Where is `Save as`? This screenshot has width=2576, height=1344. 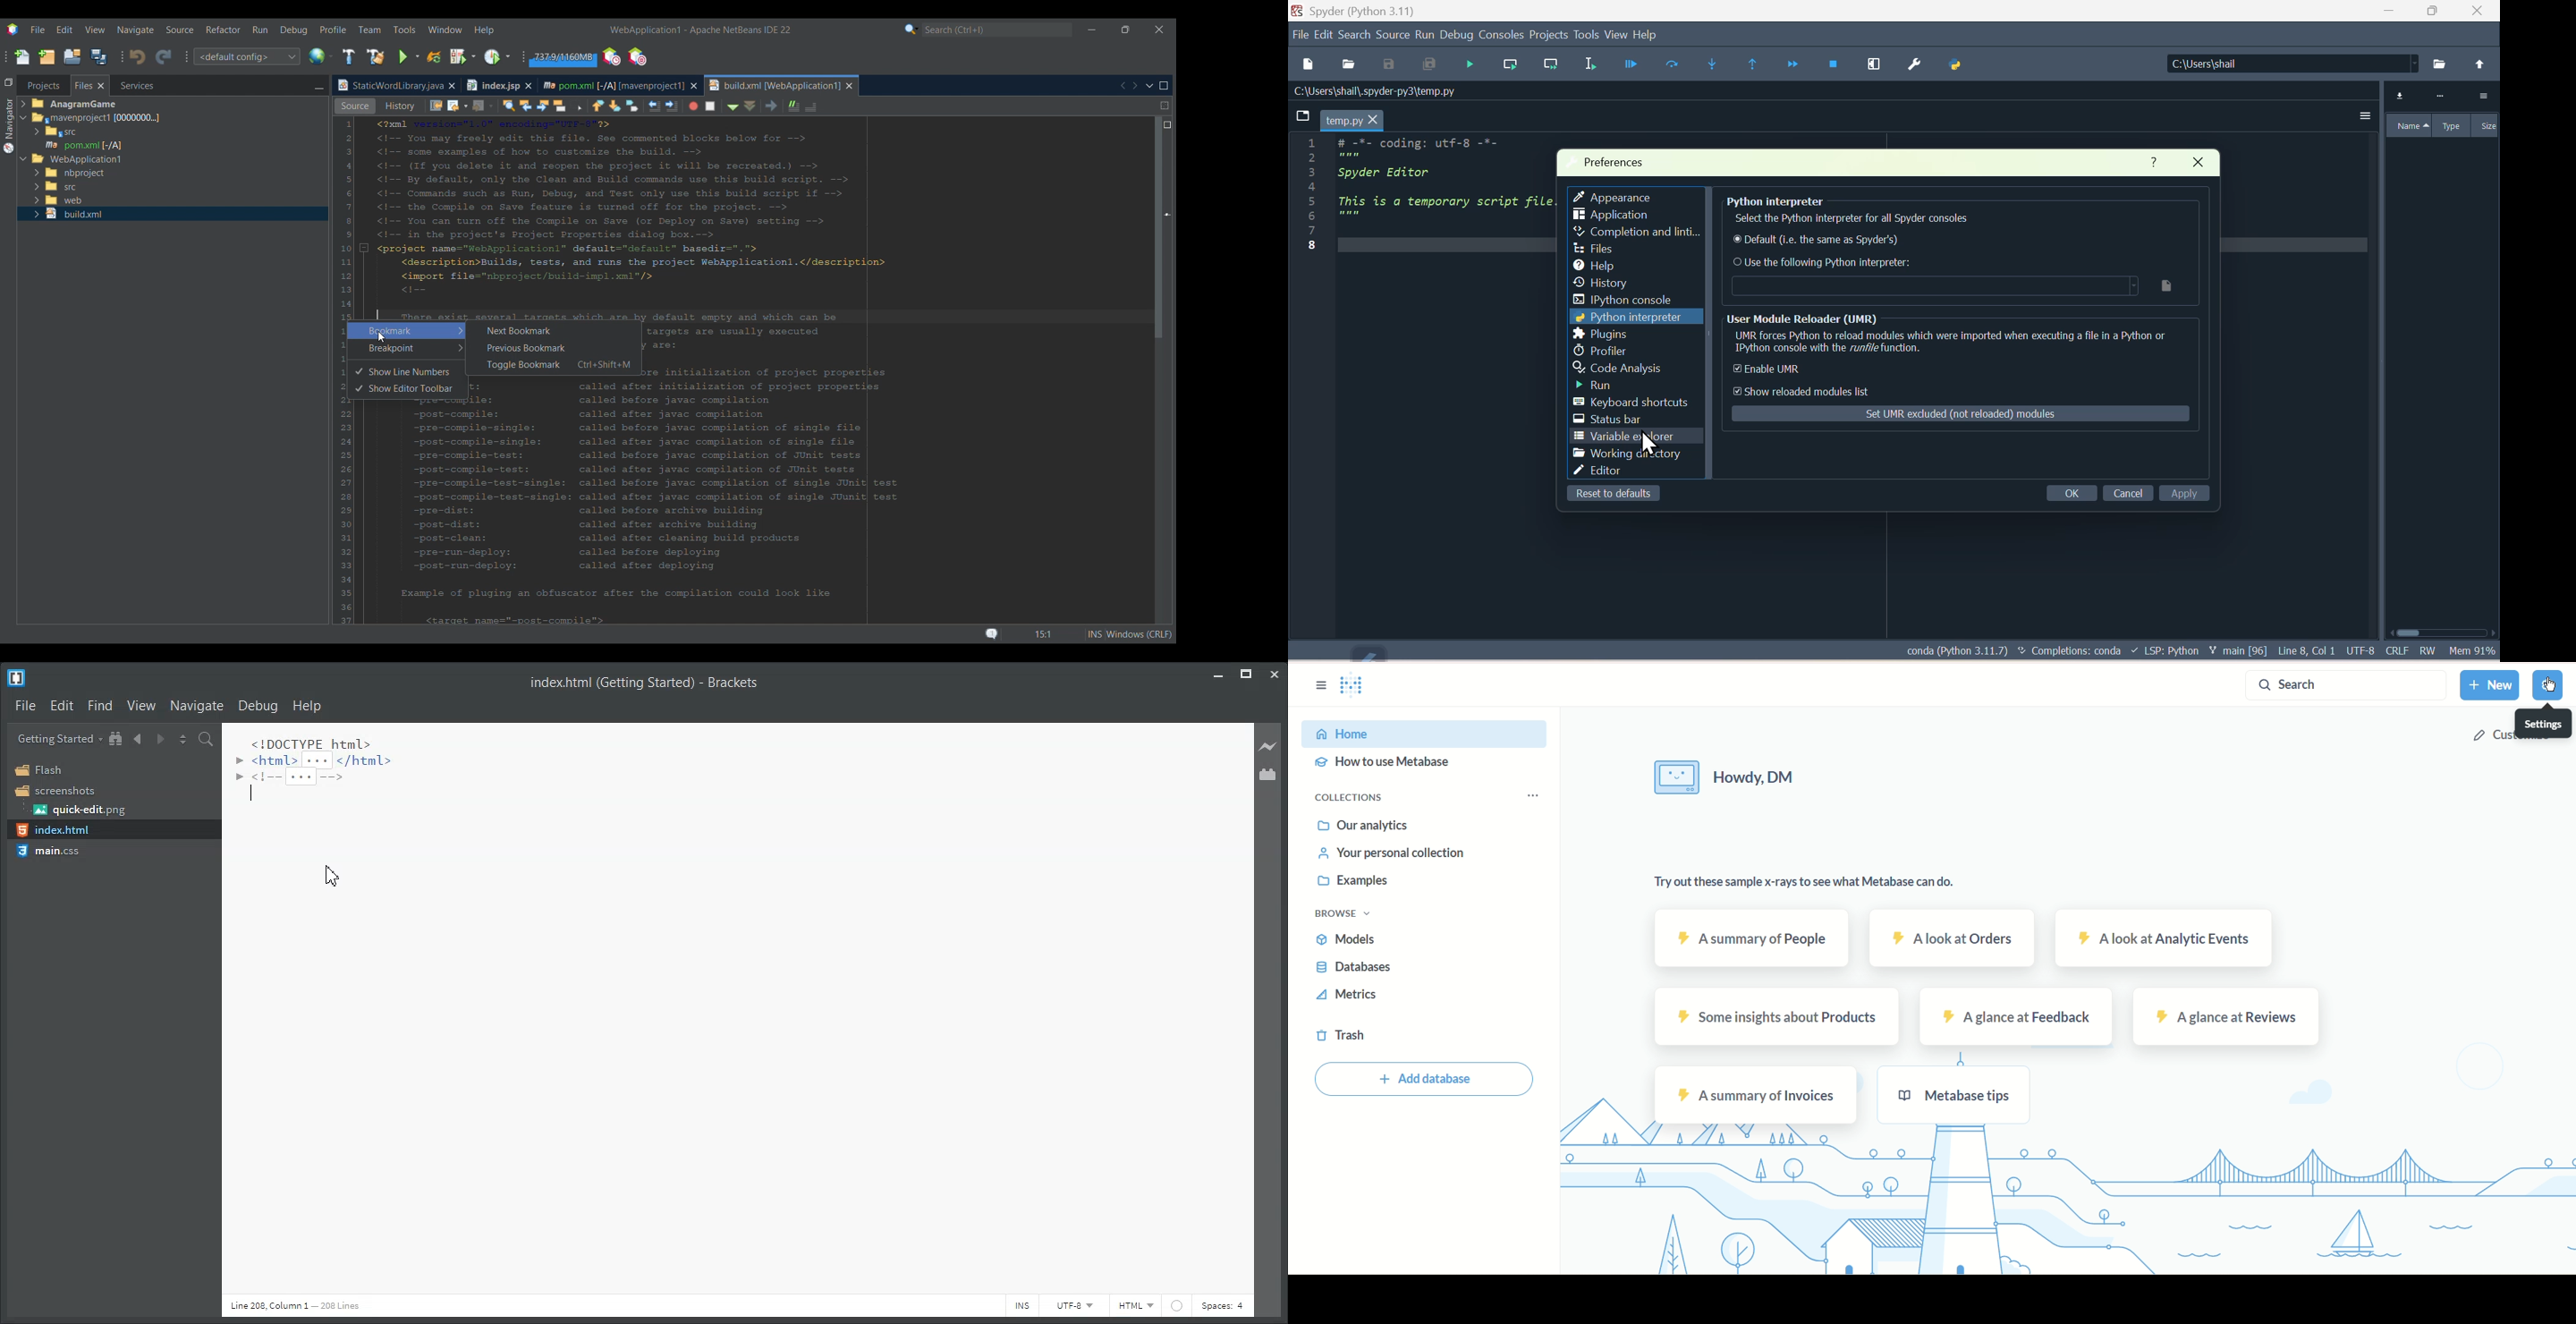 Save as is located at coordinates (1387, 64).